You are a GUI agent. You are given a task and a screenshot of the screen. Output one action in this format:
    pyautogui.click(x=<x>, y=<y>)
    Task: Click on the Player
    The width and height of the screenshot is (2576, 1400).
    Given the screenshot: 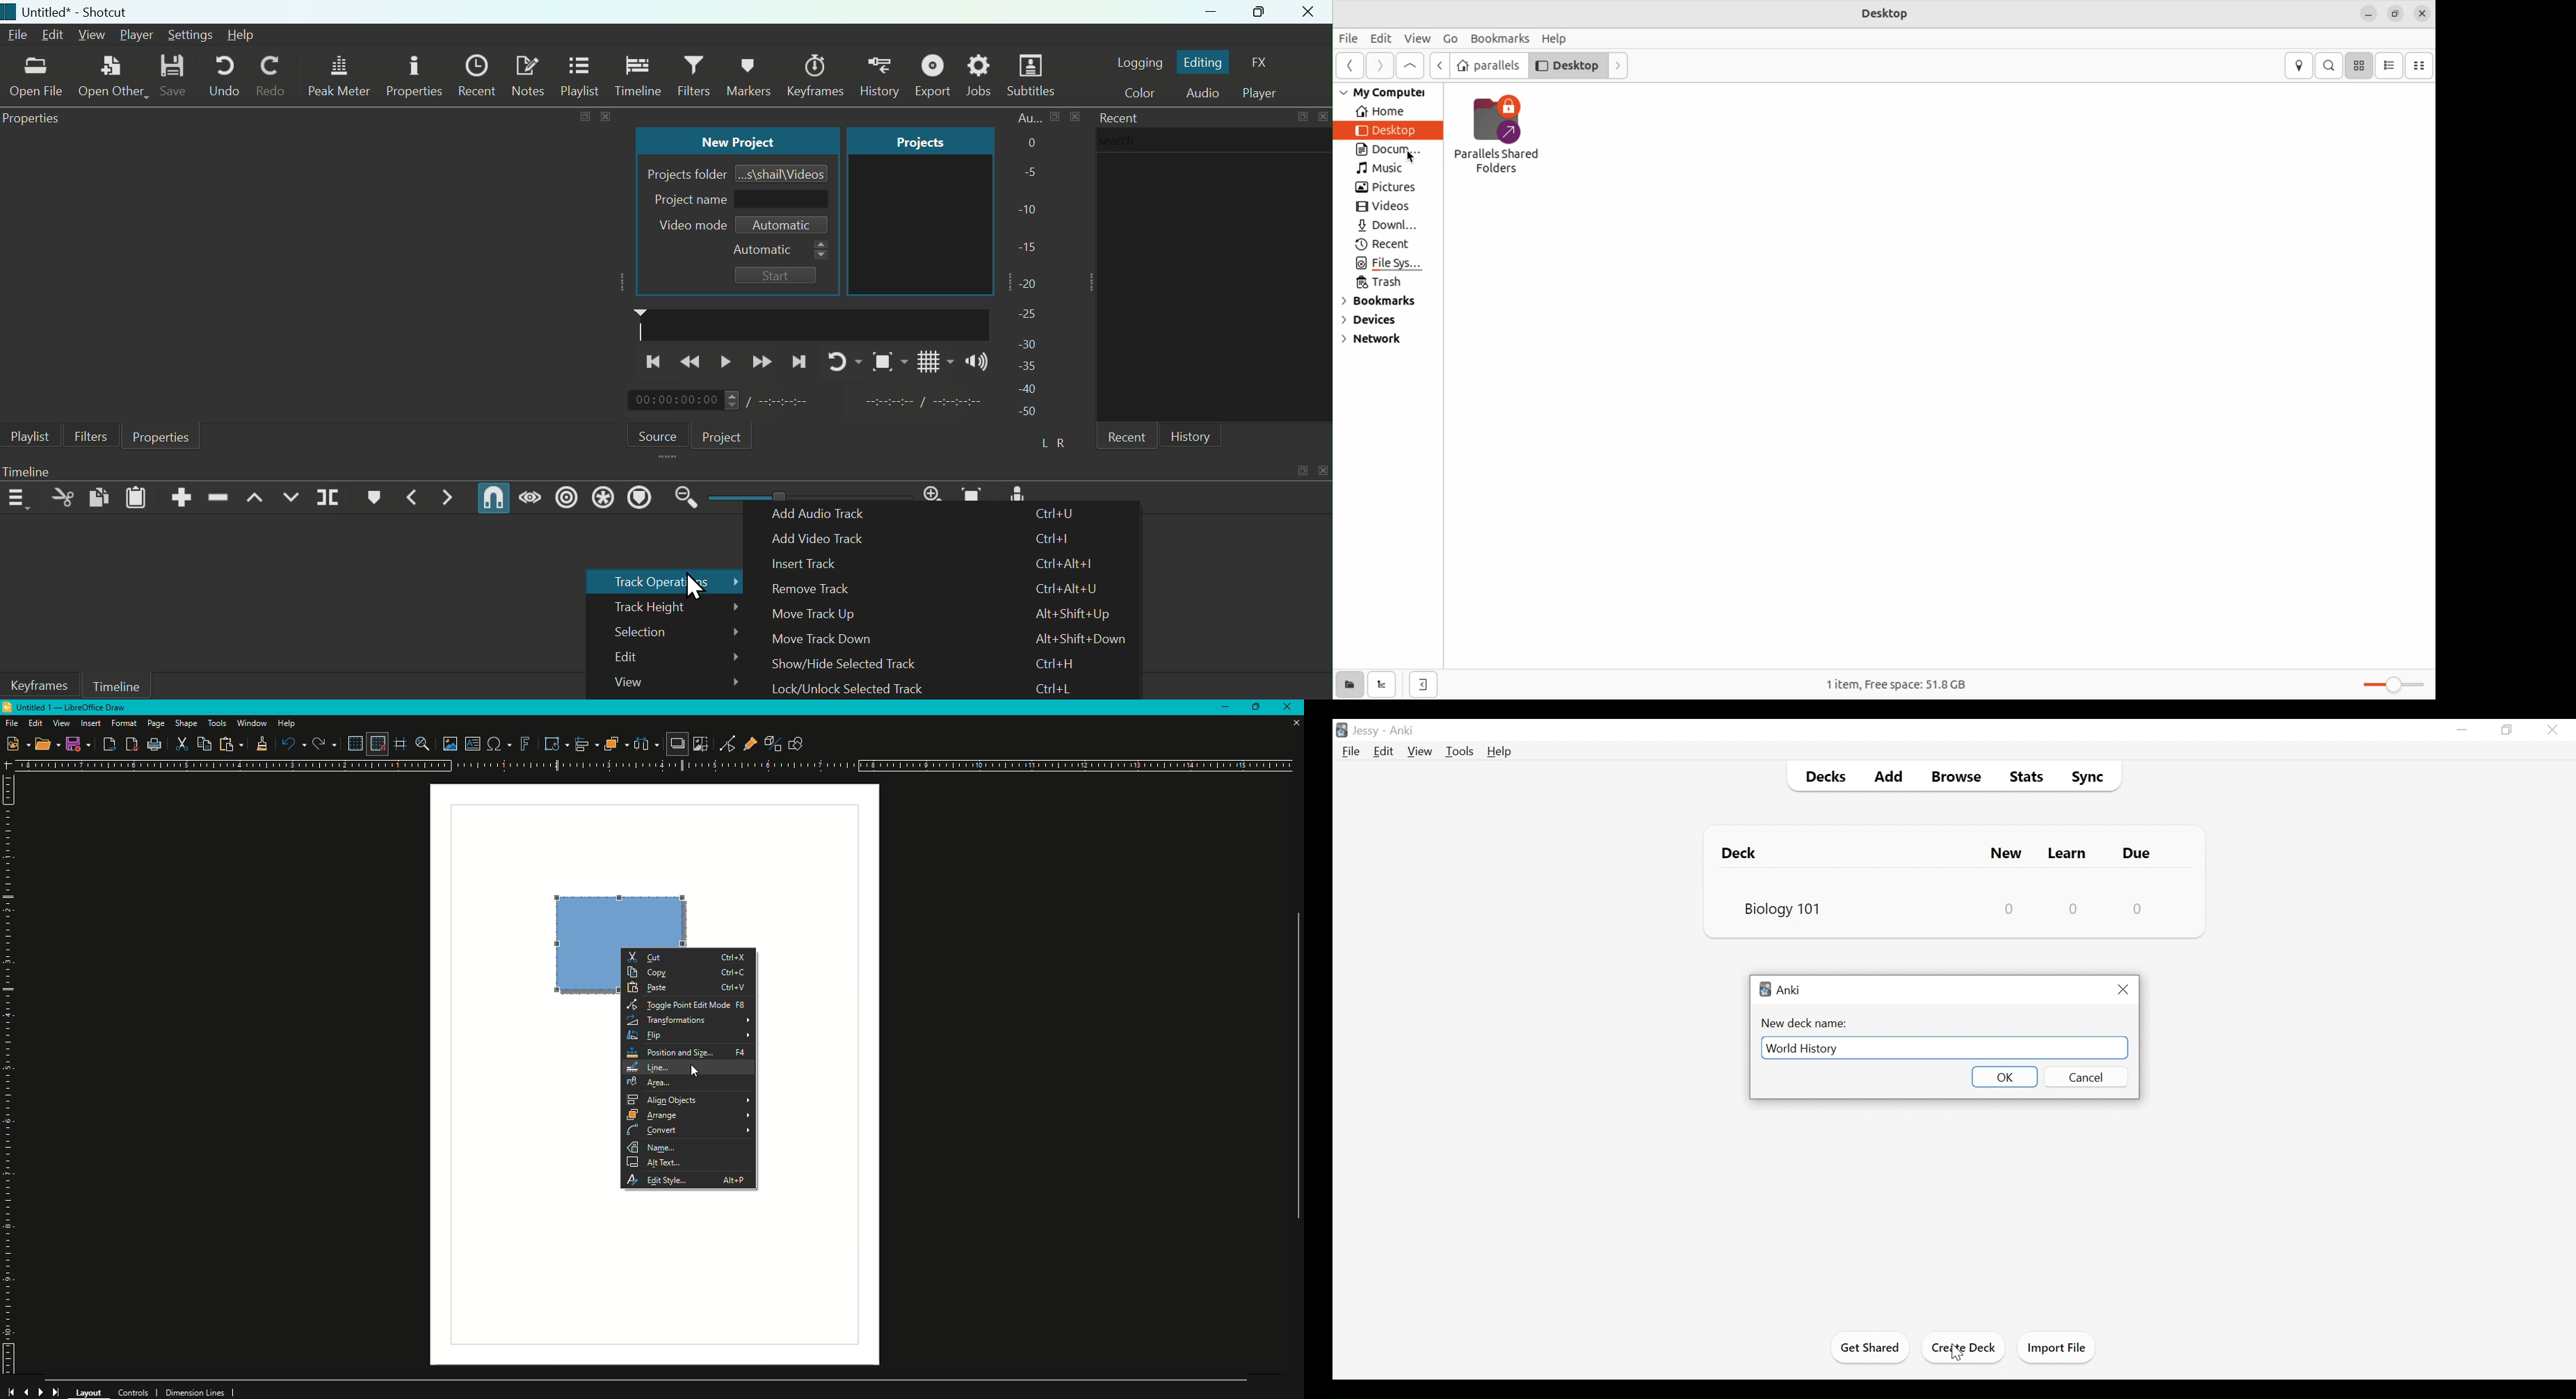 What is the action you would take?
    pyautogui.click(x=136, y=35)
    